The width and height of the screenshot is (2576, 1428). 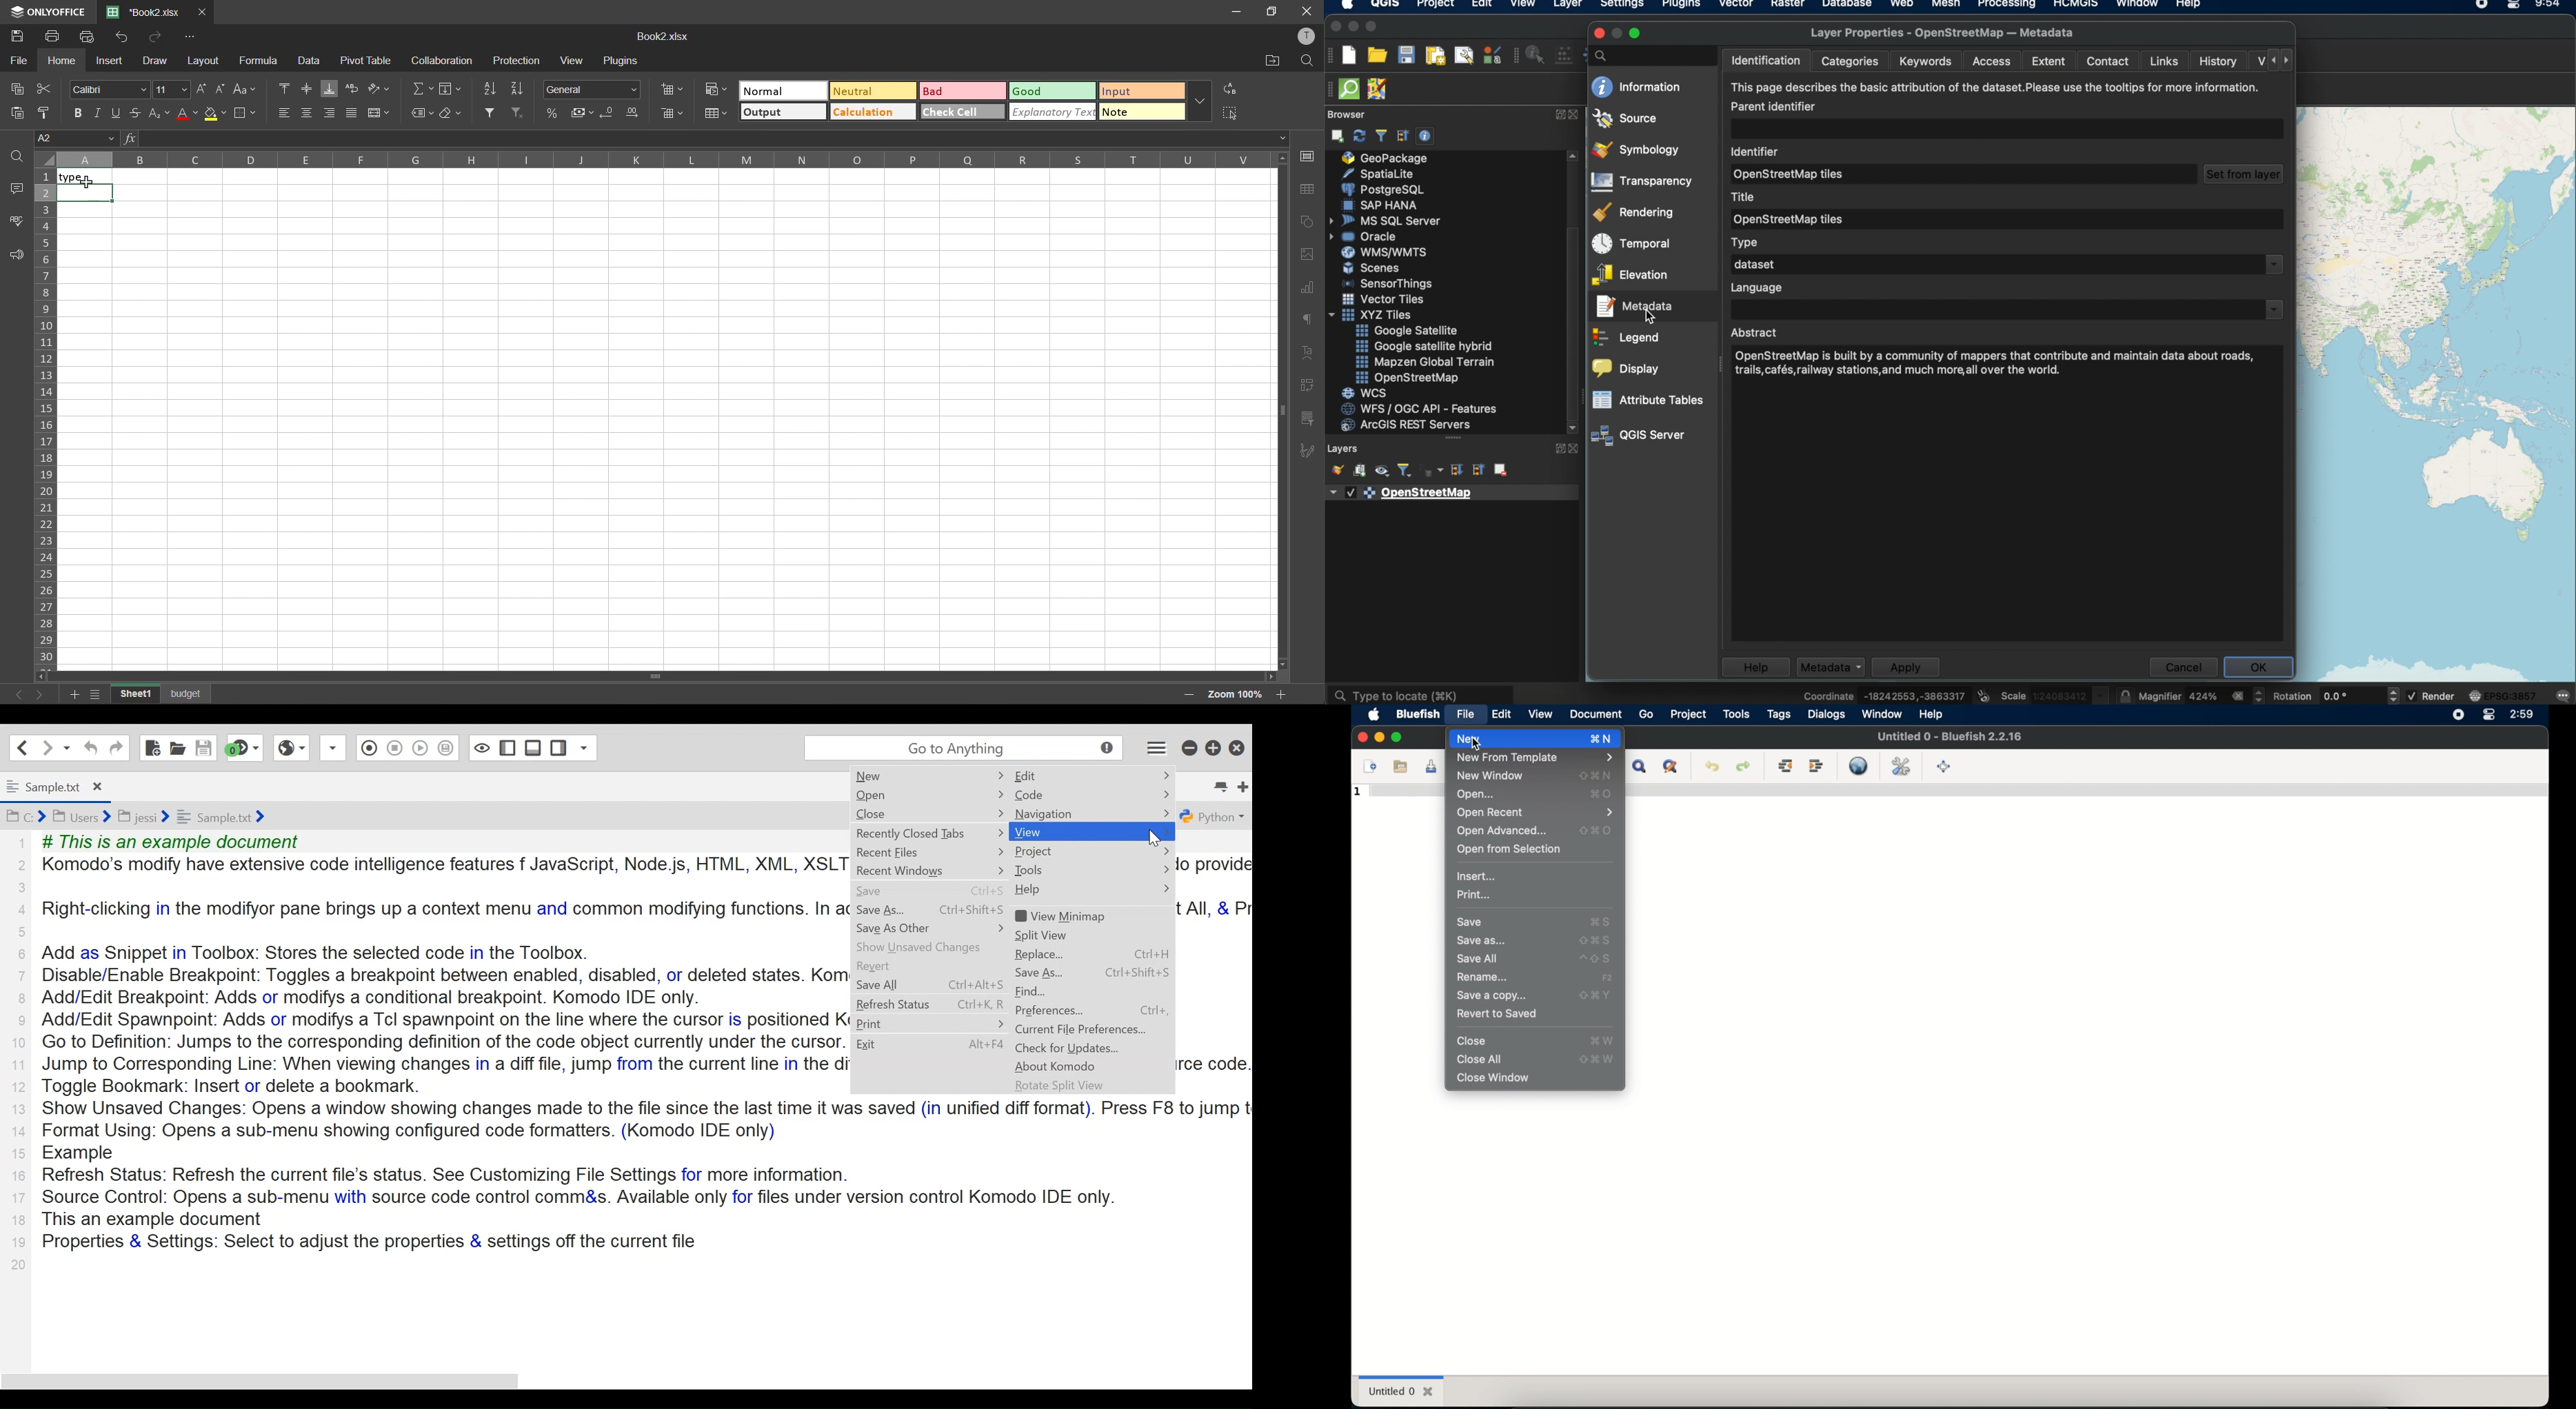 What do you see at coordinates (1361, 737) in the screenshot?
I see `close` at bounding box center [1361, 737].